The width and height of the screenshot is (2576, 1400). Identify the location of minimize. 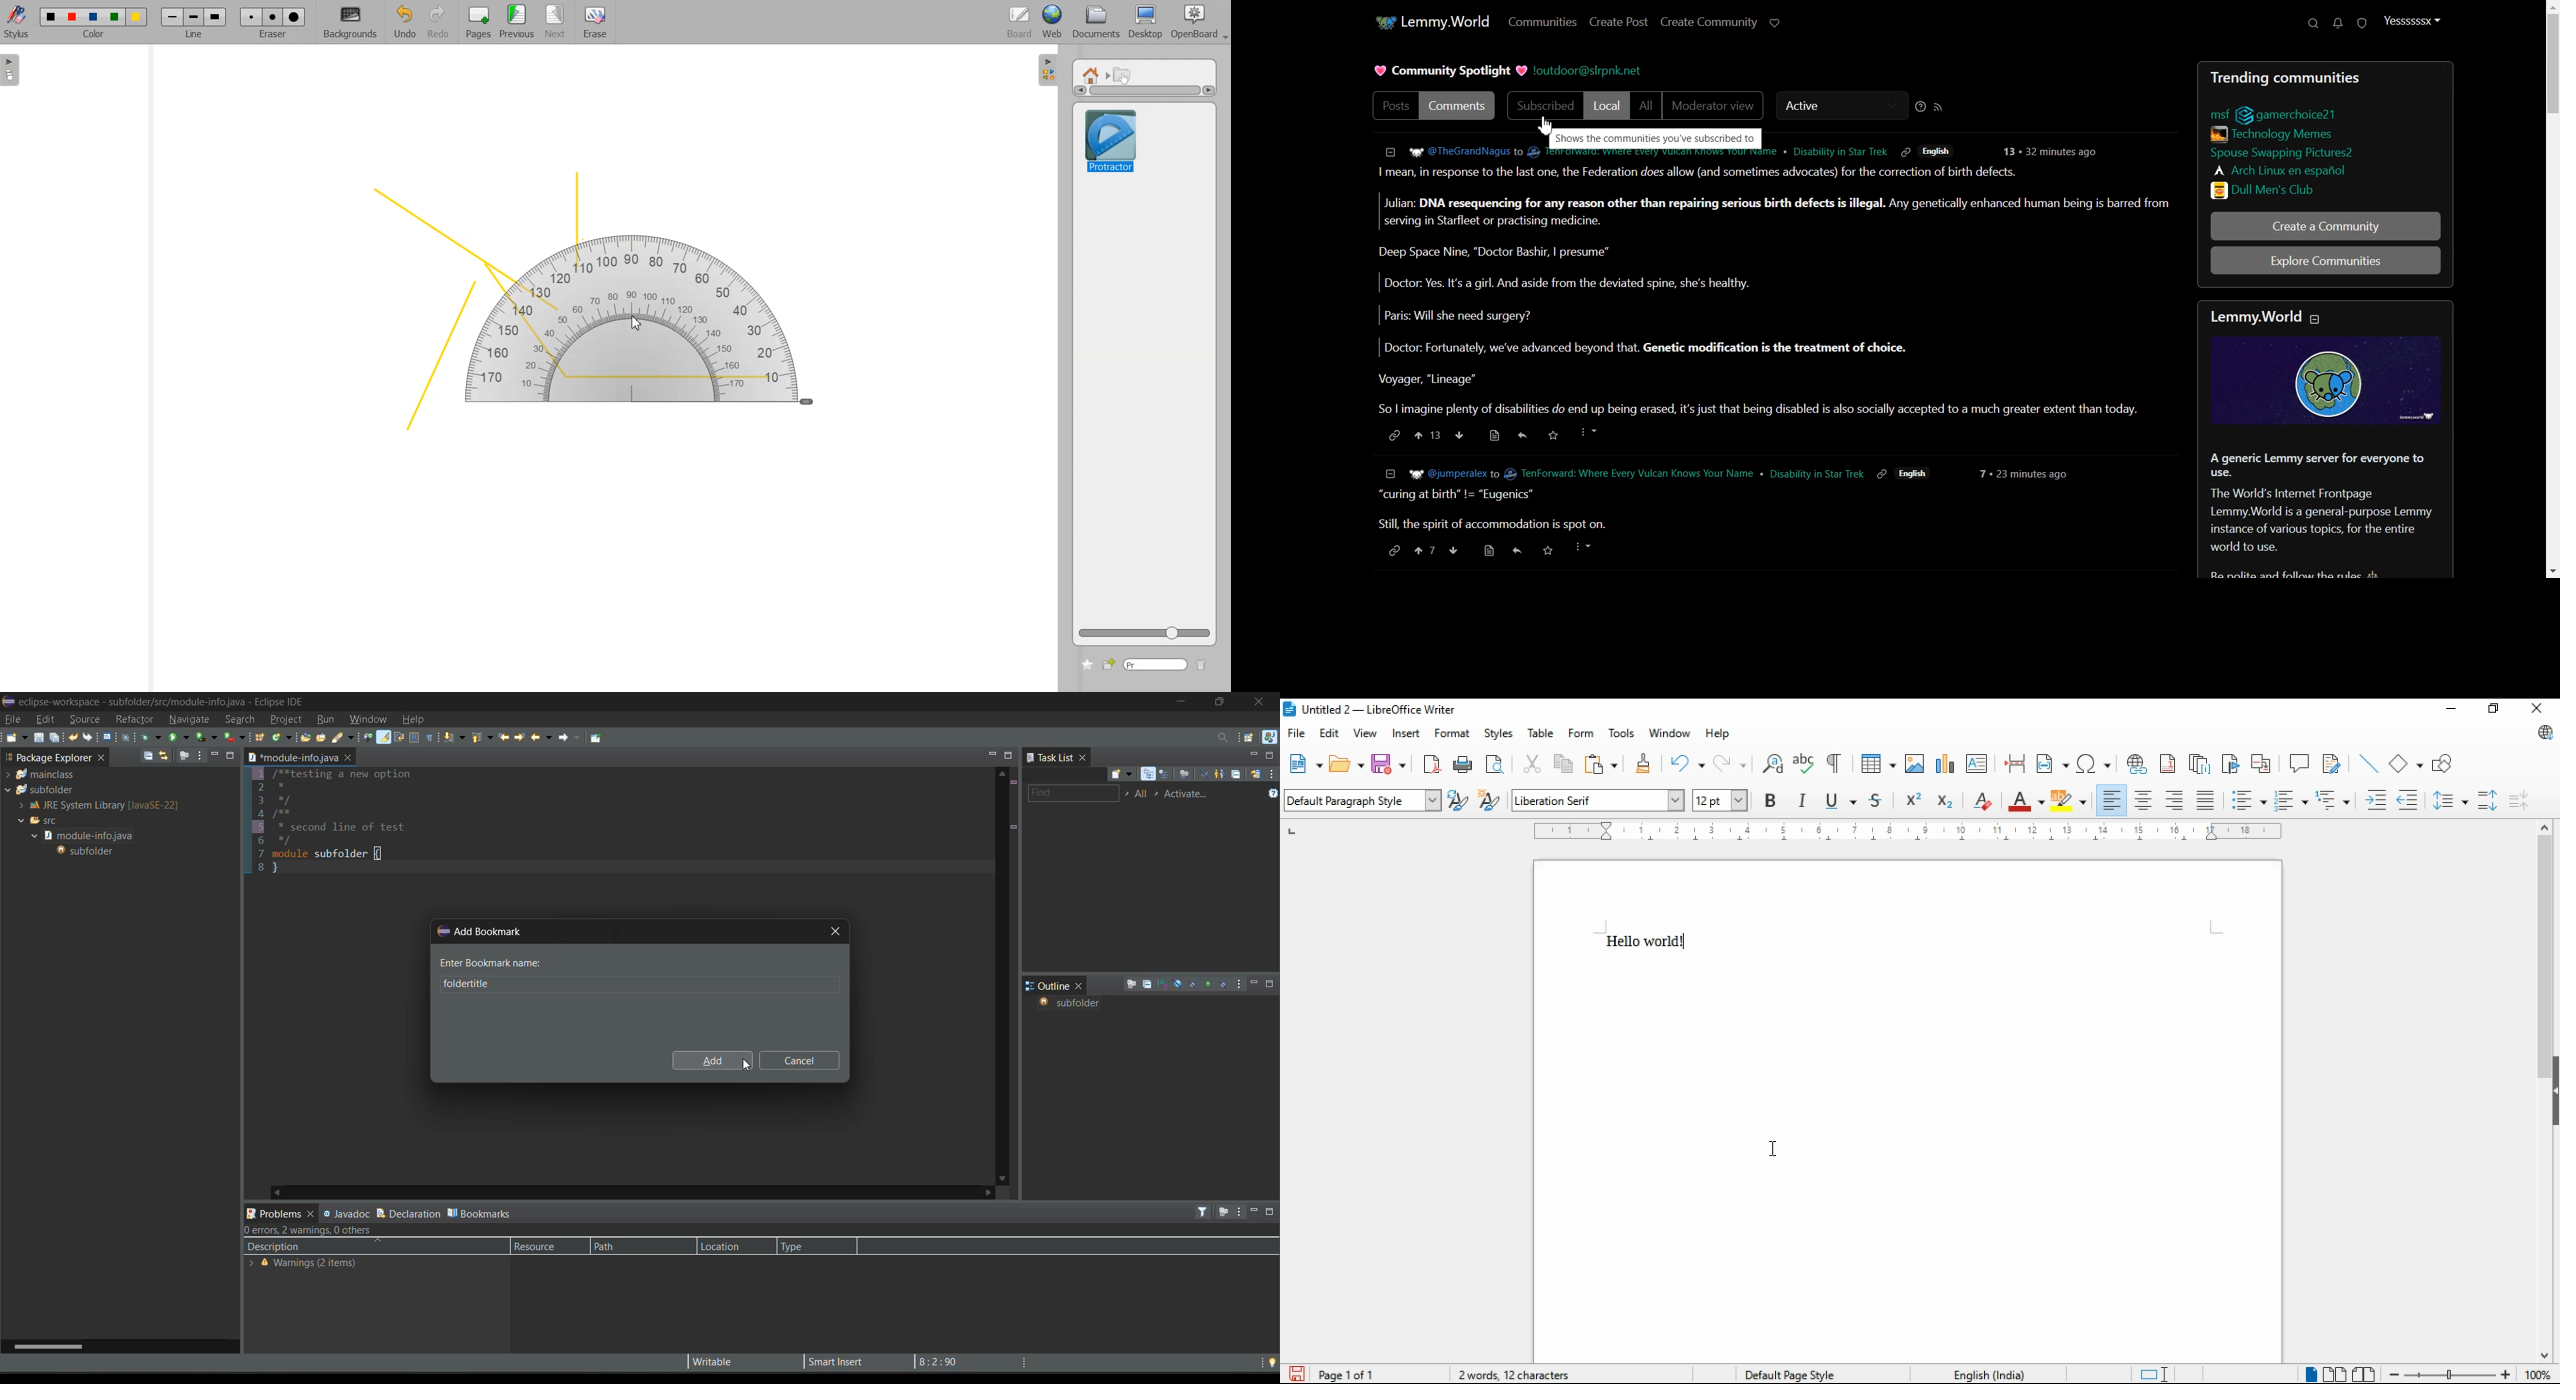
(991, 753).